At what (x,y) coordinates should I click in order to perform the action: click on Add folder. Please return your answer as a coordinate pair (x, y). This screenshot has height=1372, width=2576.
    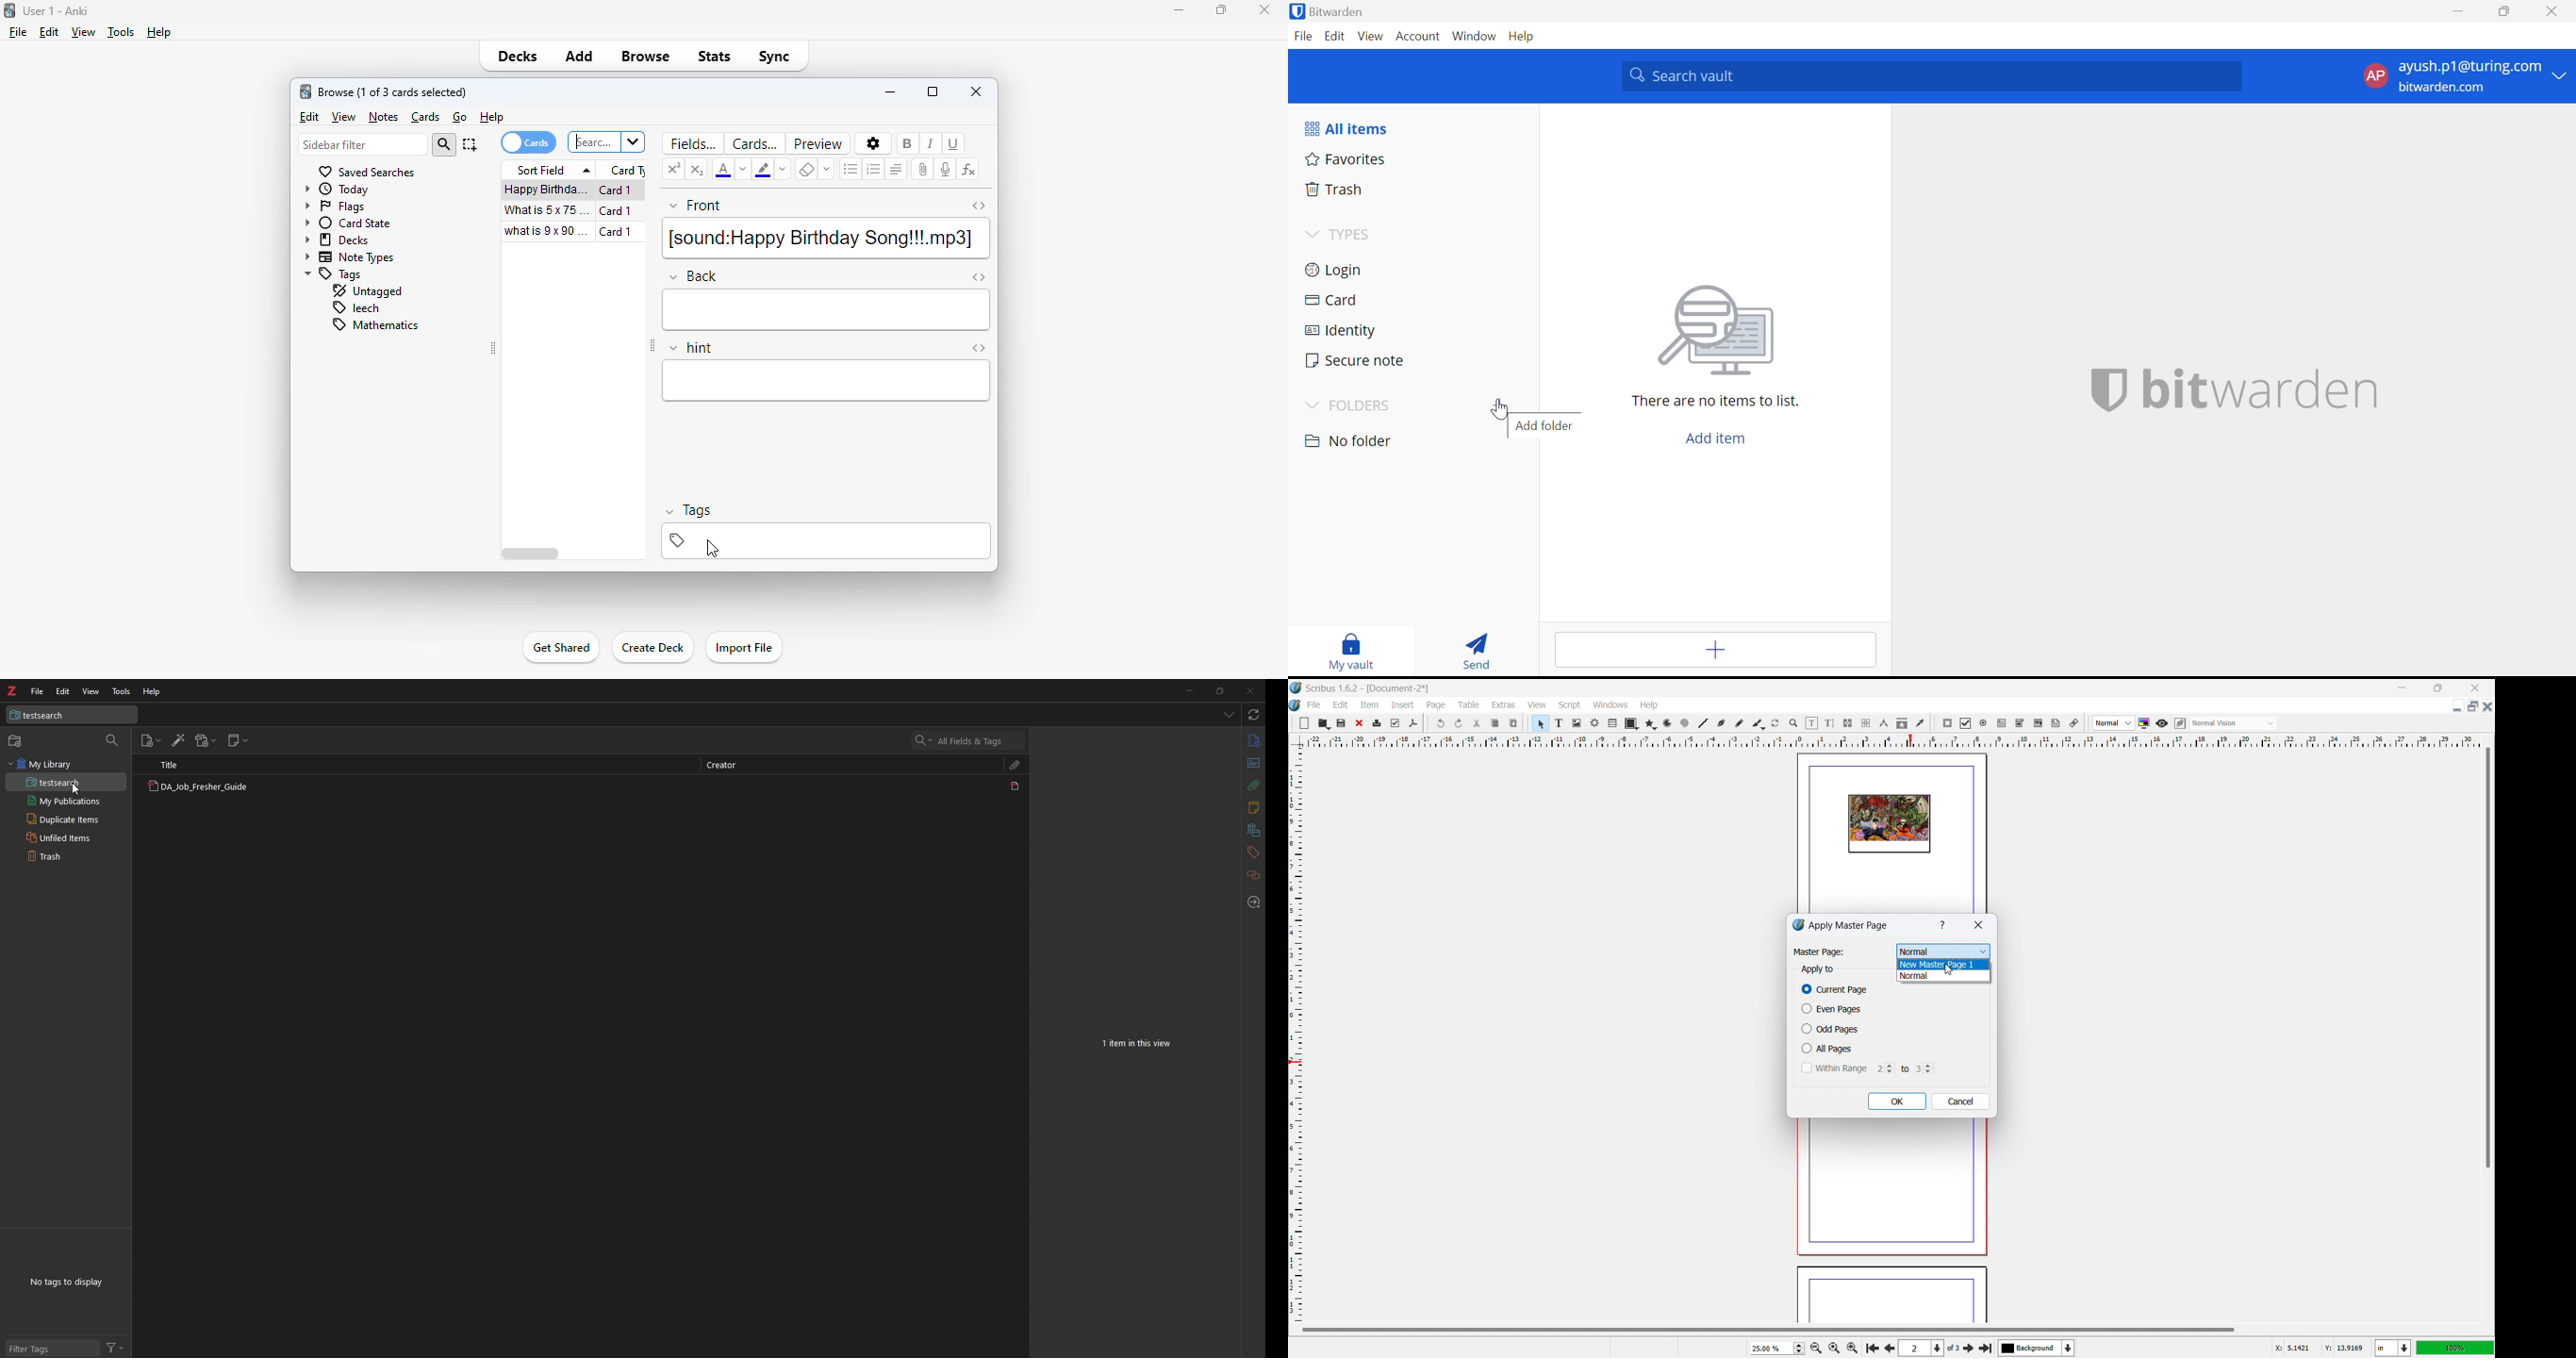
    Looking at the image, I should click on (1544, 427).